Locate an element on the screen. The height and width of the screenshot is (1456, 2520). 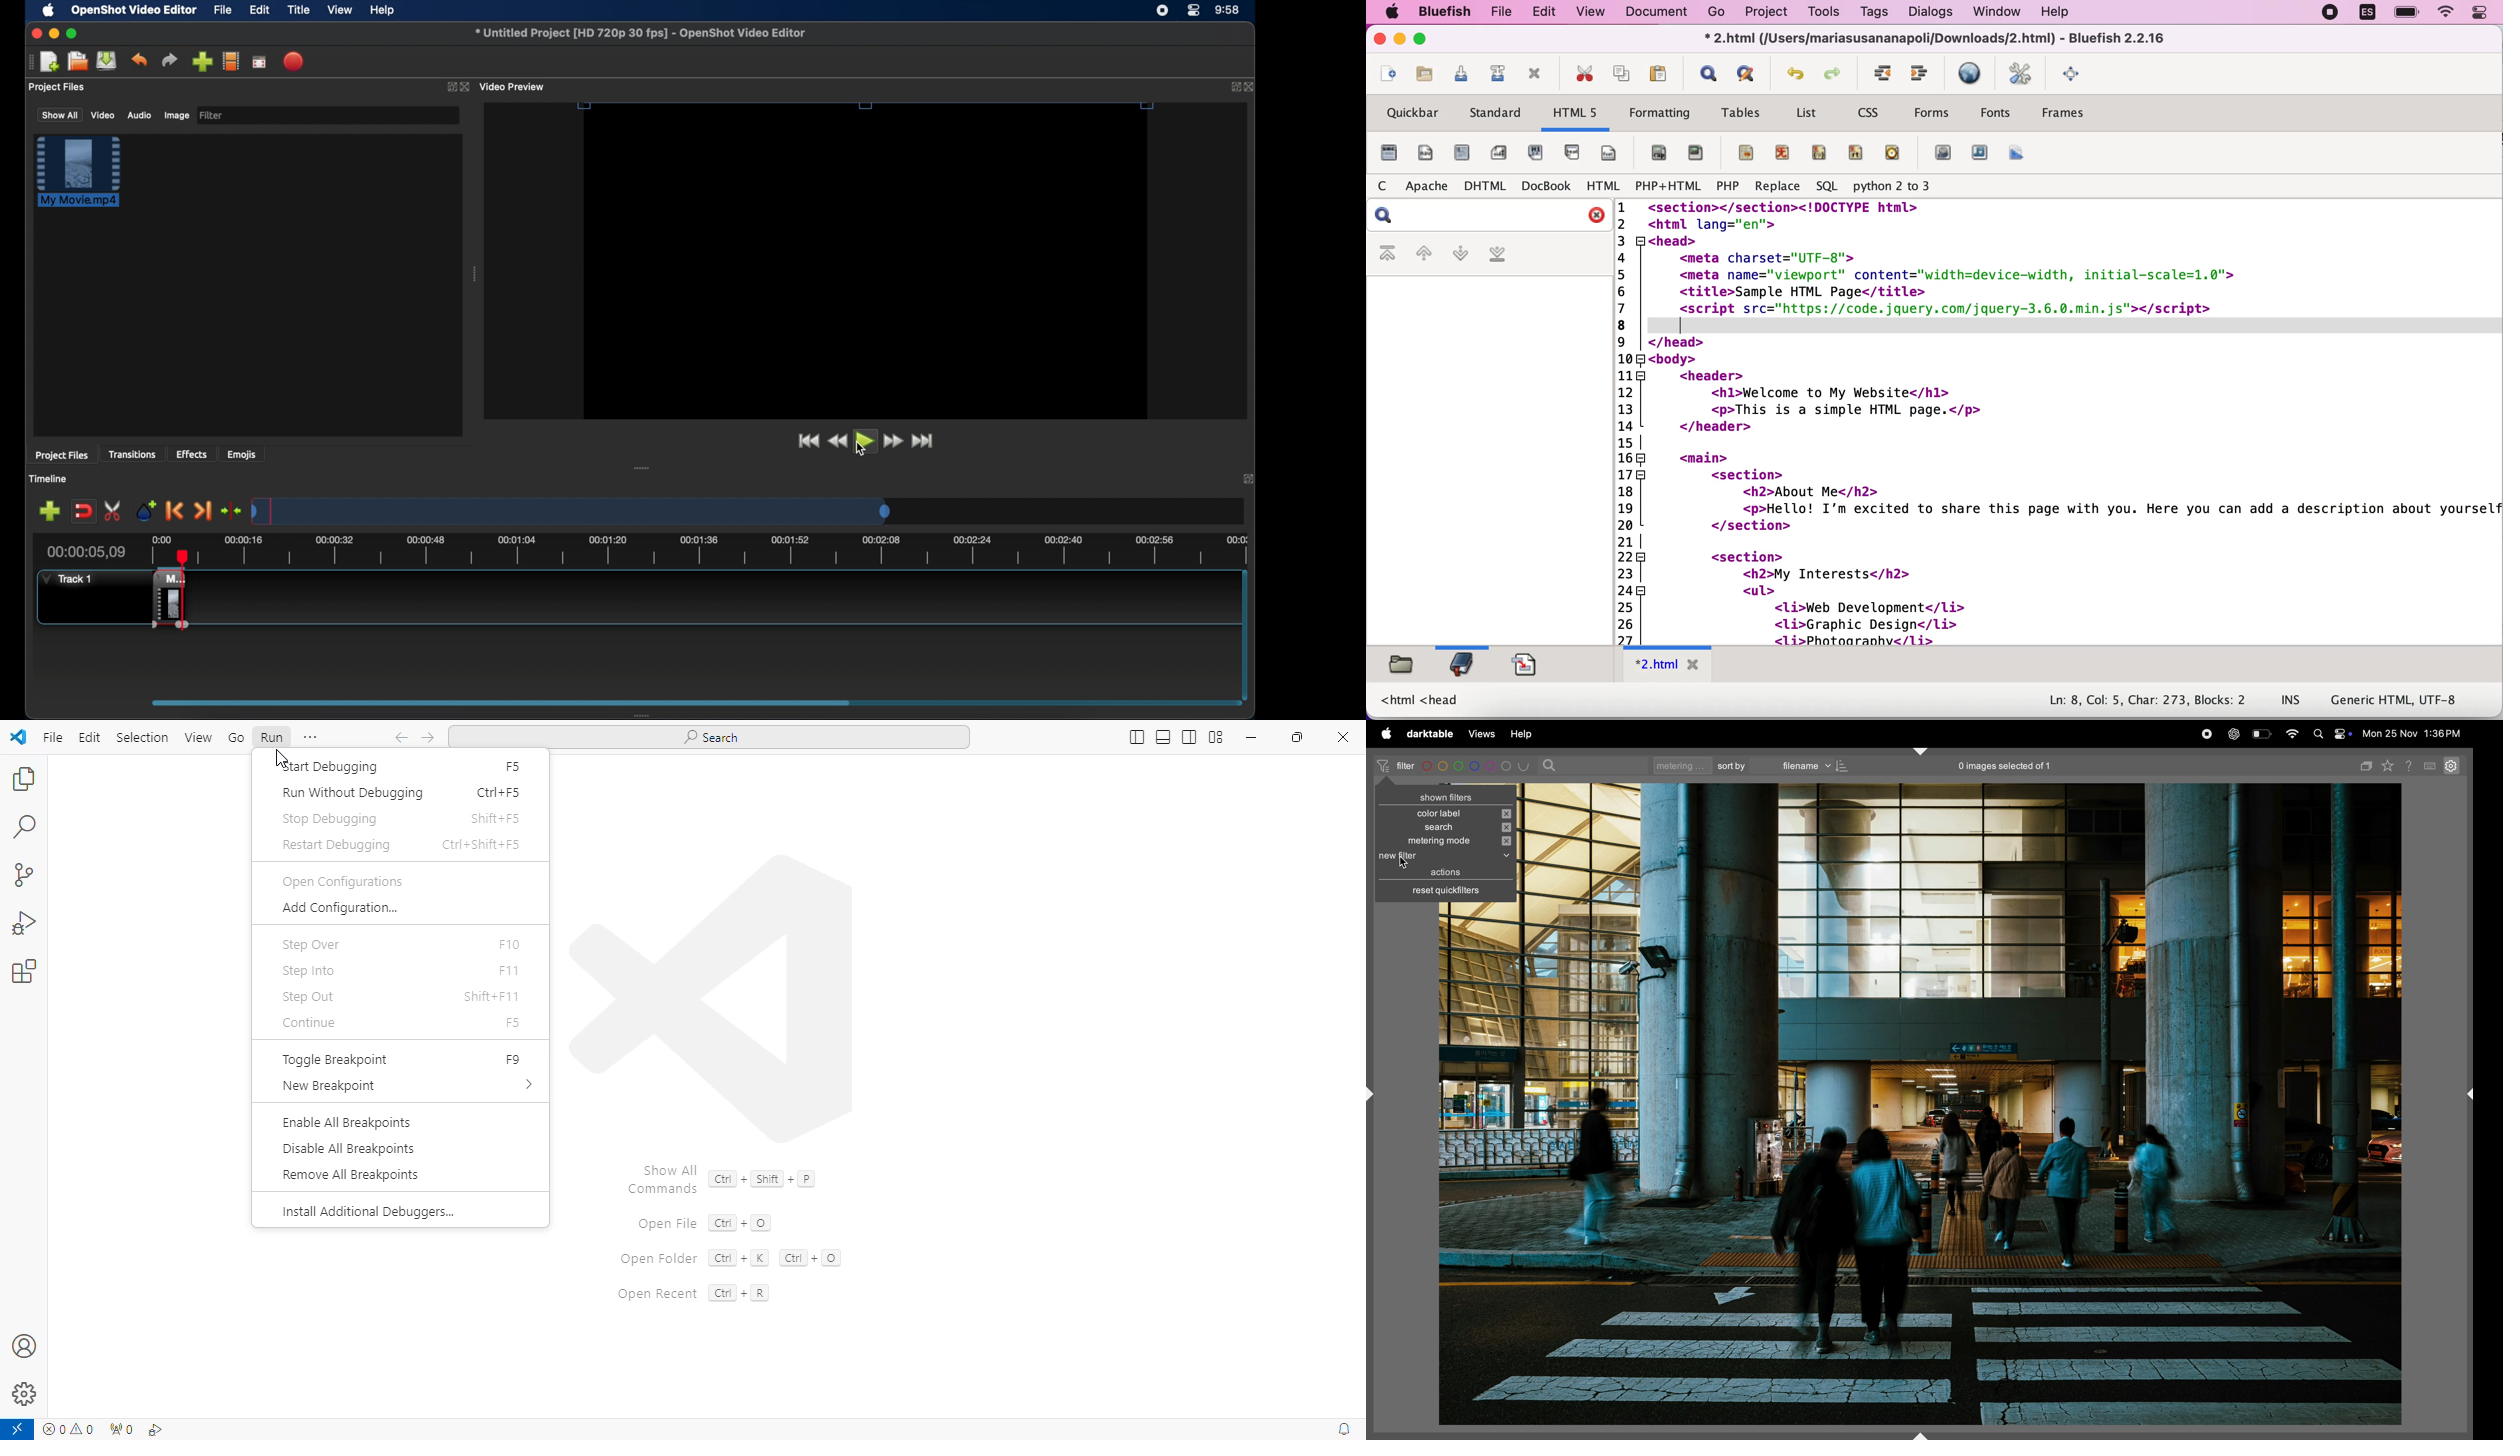
dhtml is located at coordinates (1486, 187).